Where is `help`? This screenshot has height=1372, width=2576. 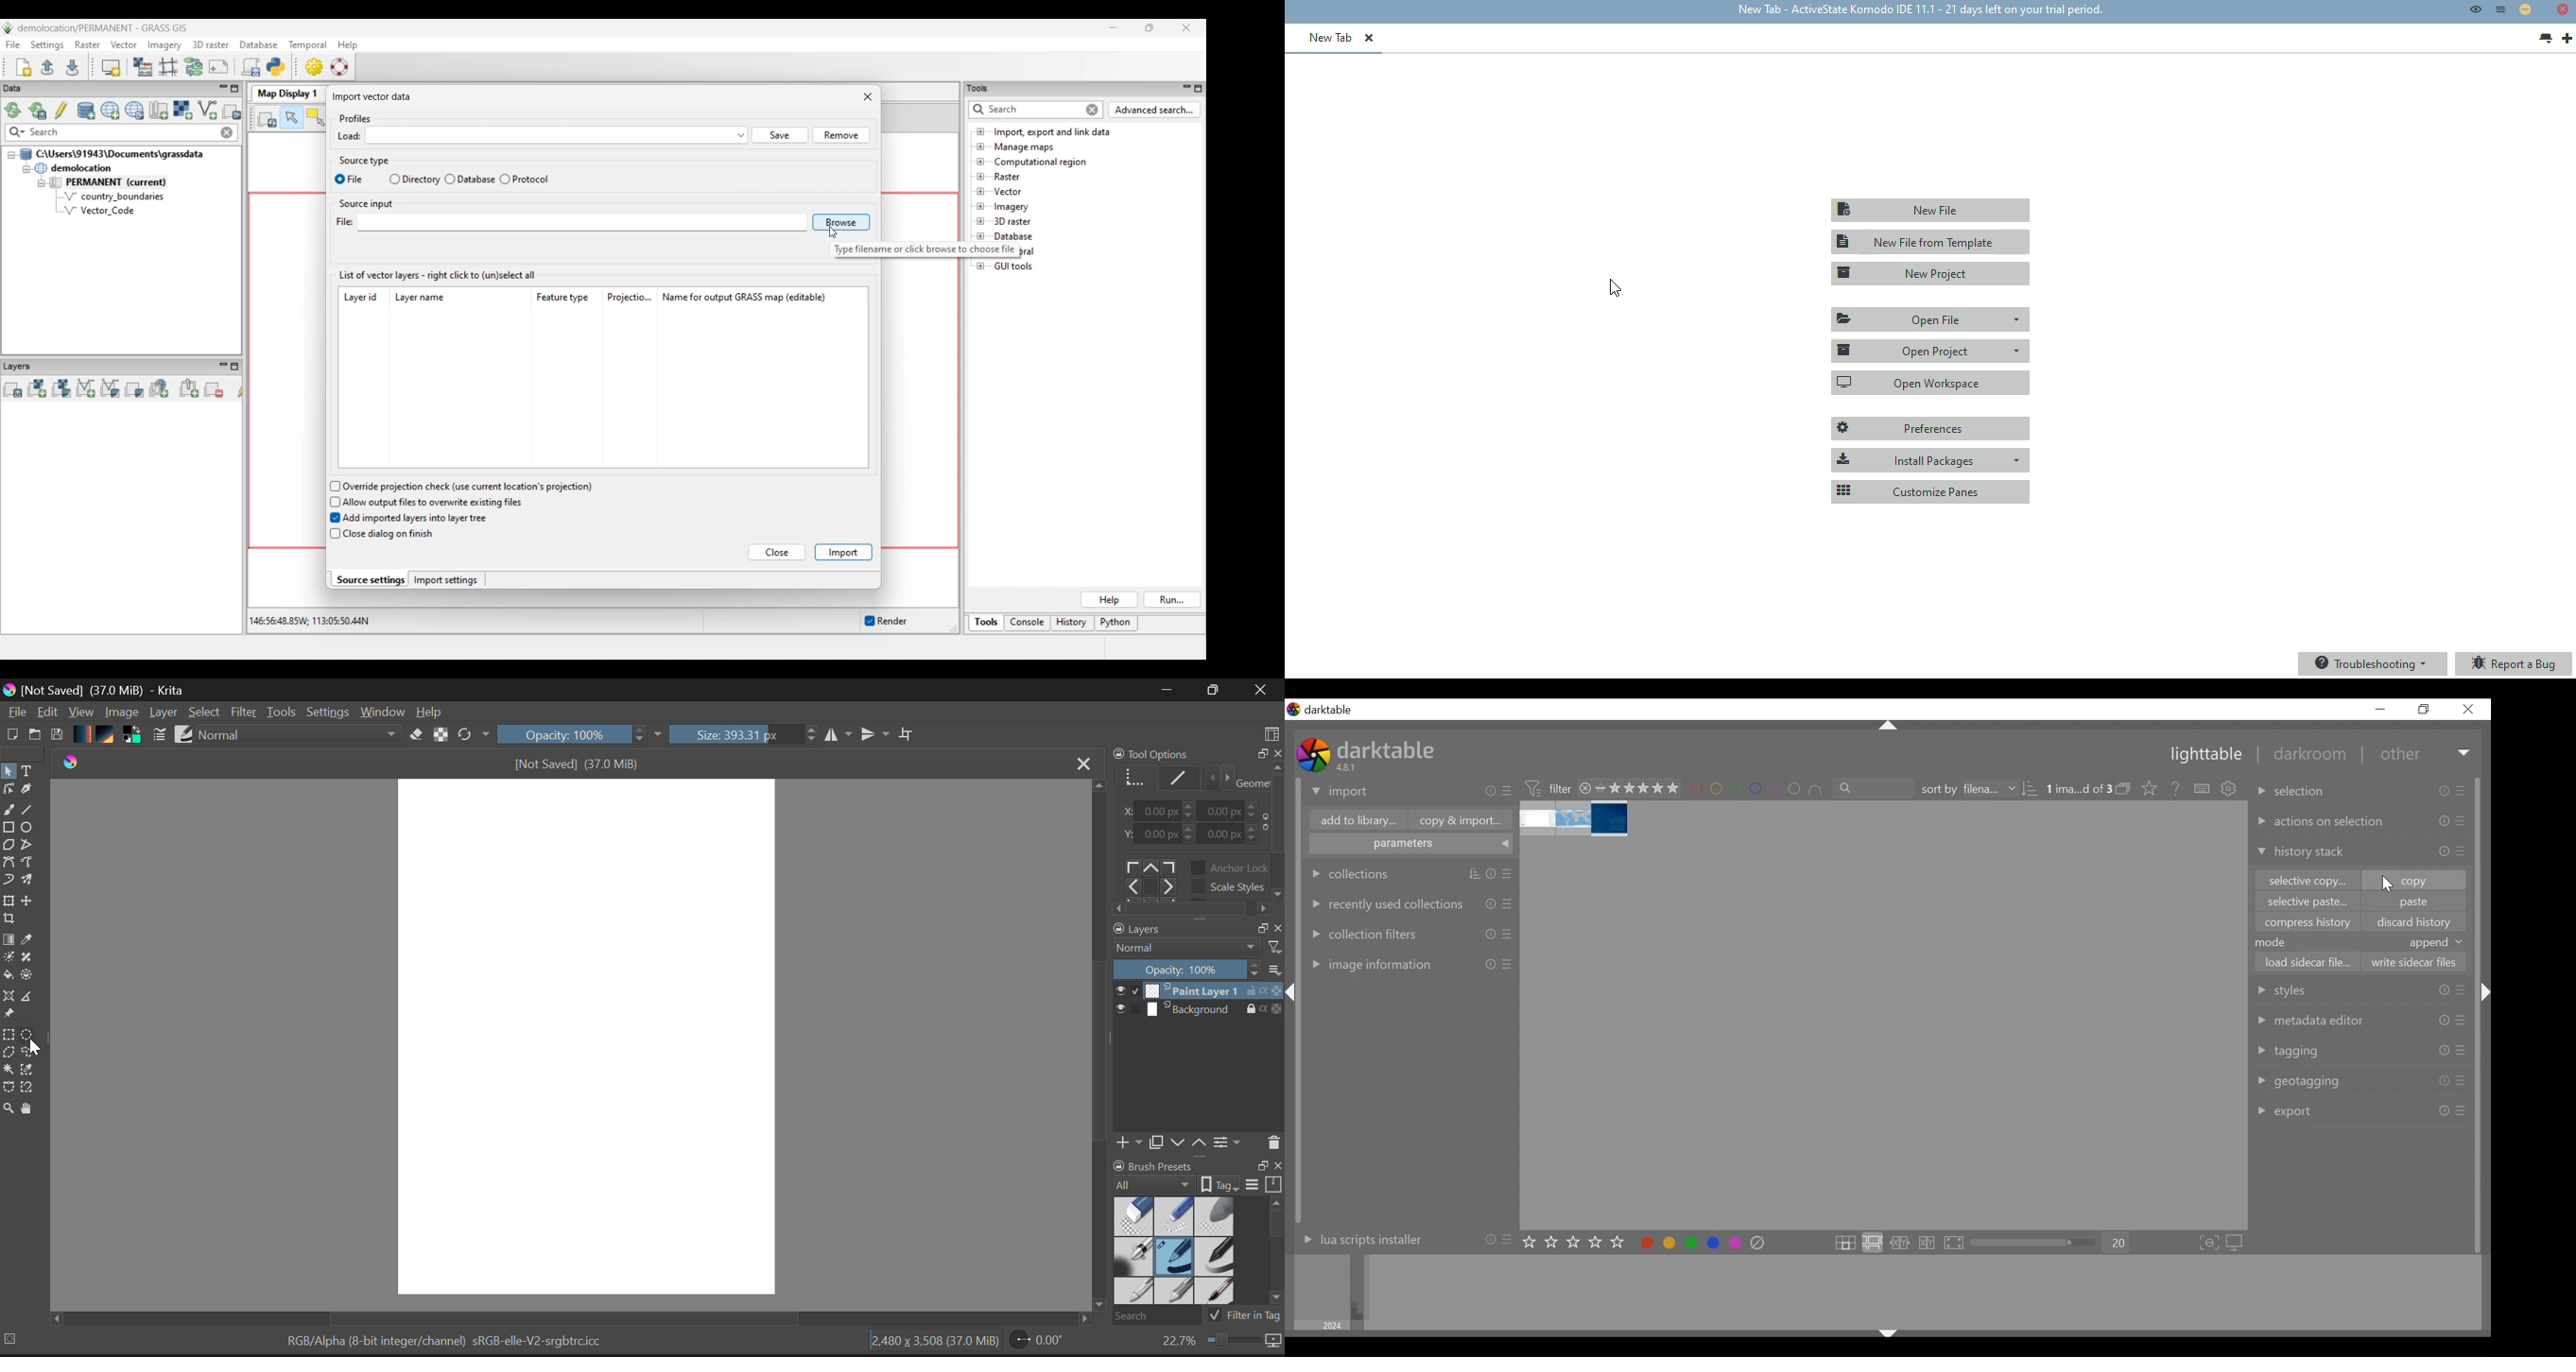 help is located at coordinates (2172, 789).